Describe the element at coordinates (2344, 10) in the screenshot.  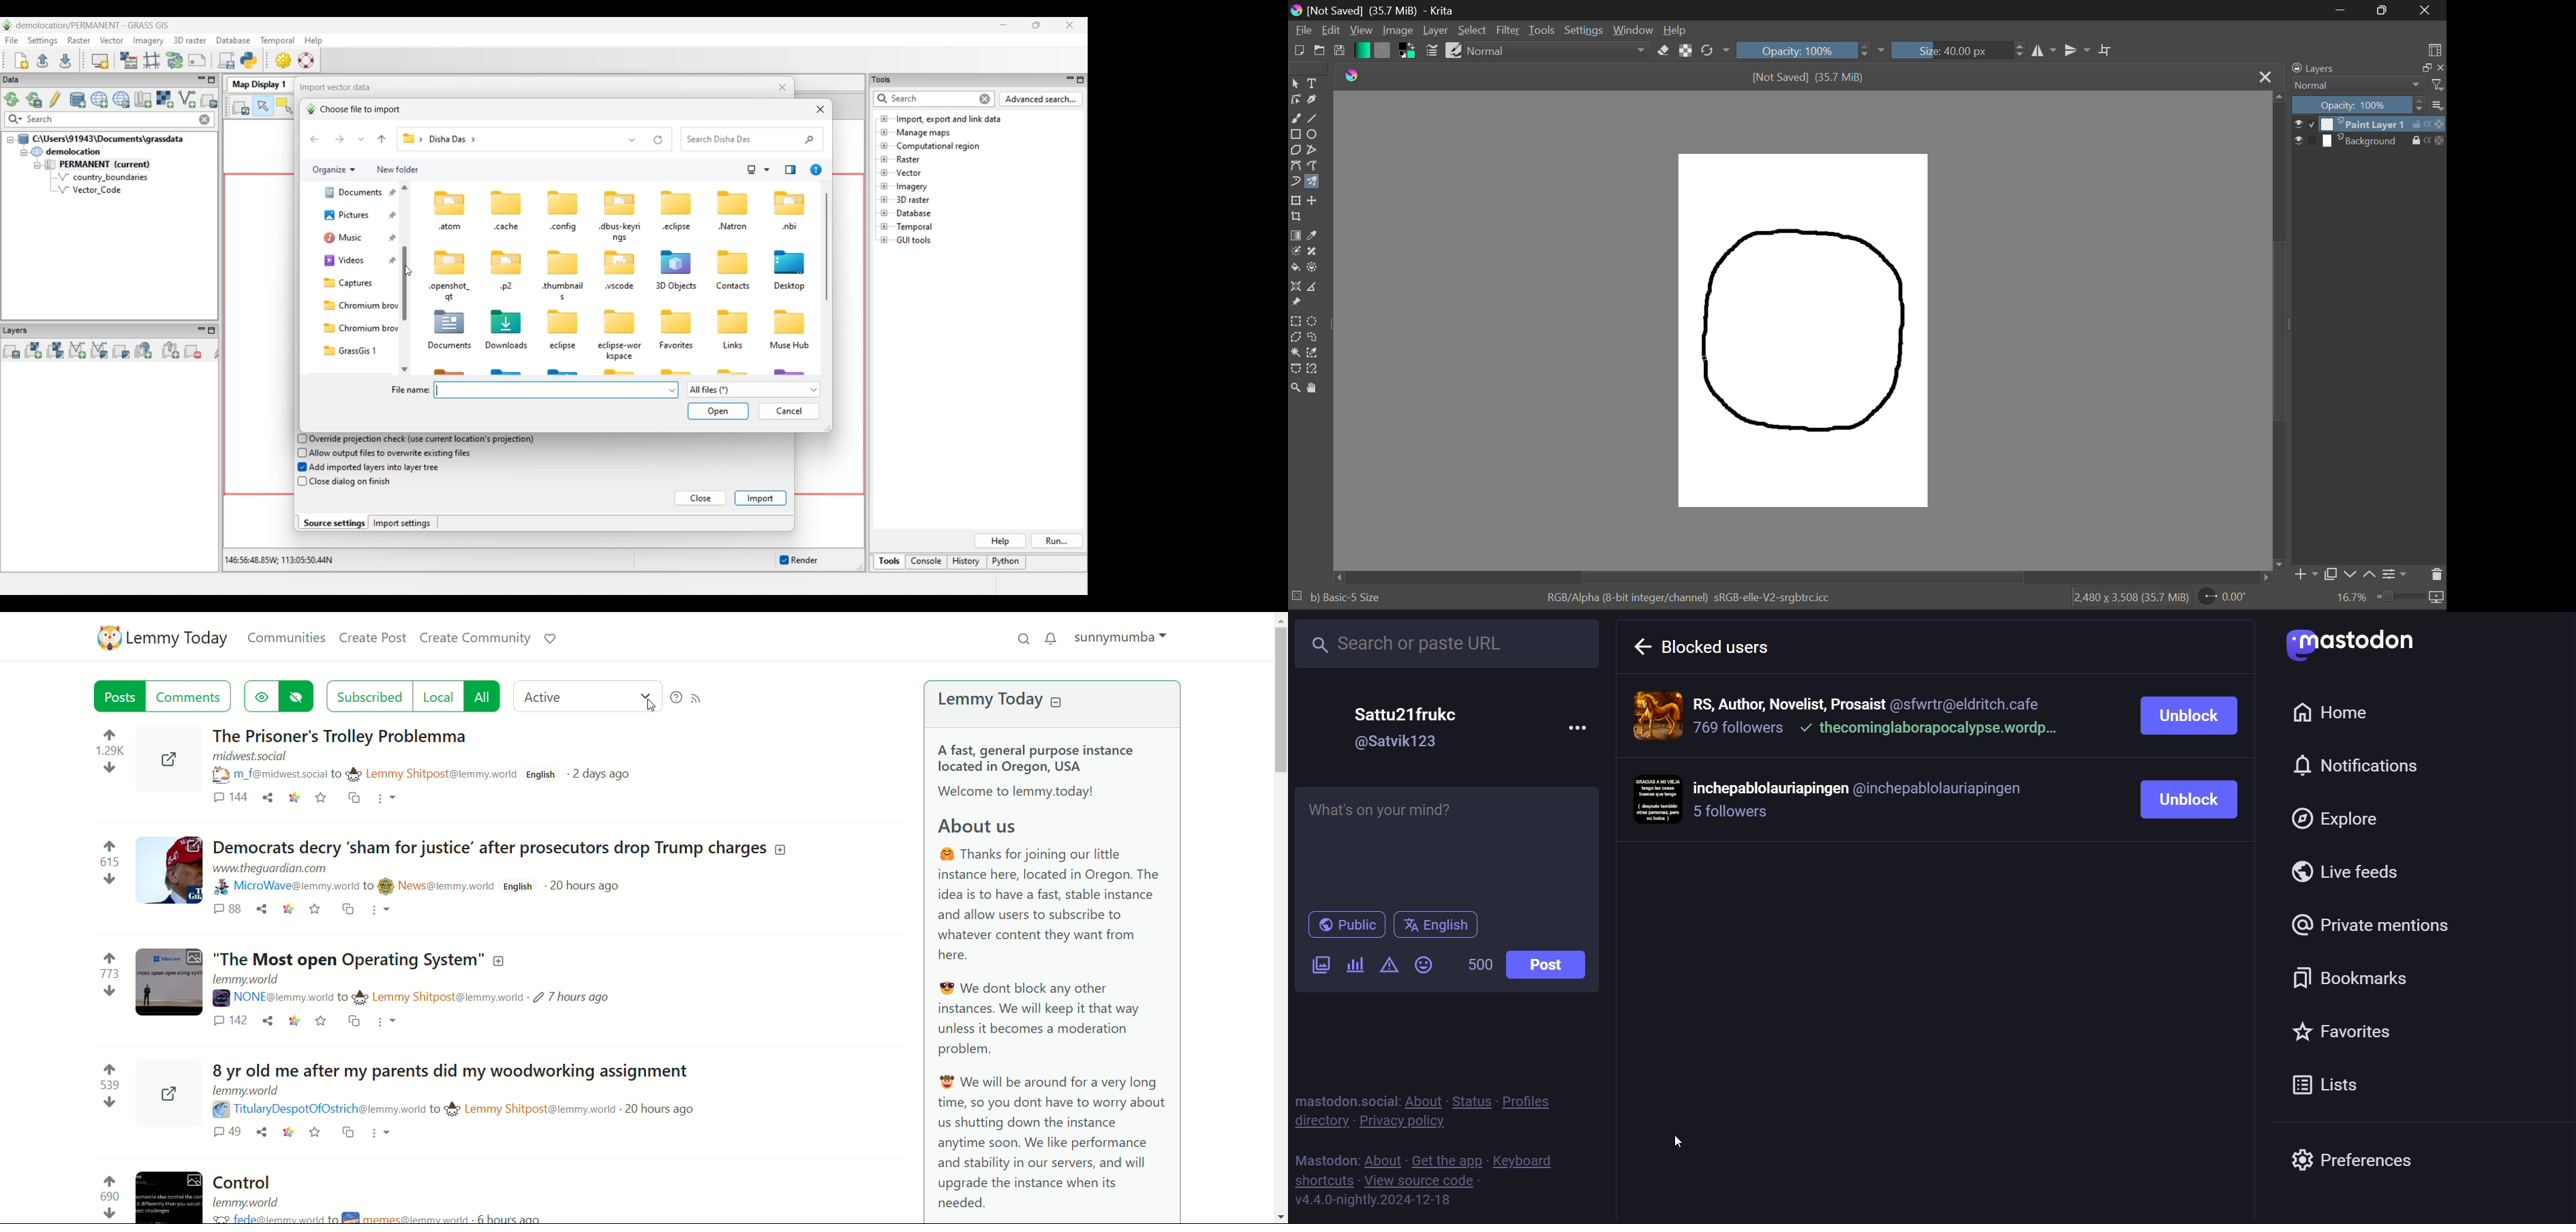
I see `Restore Down` at that location.